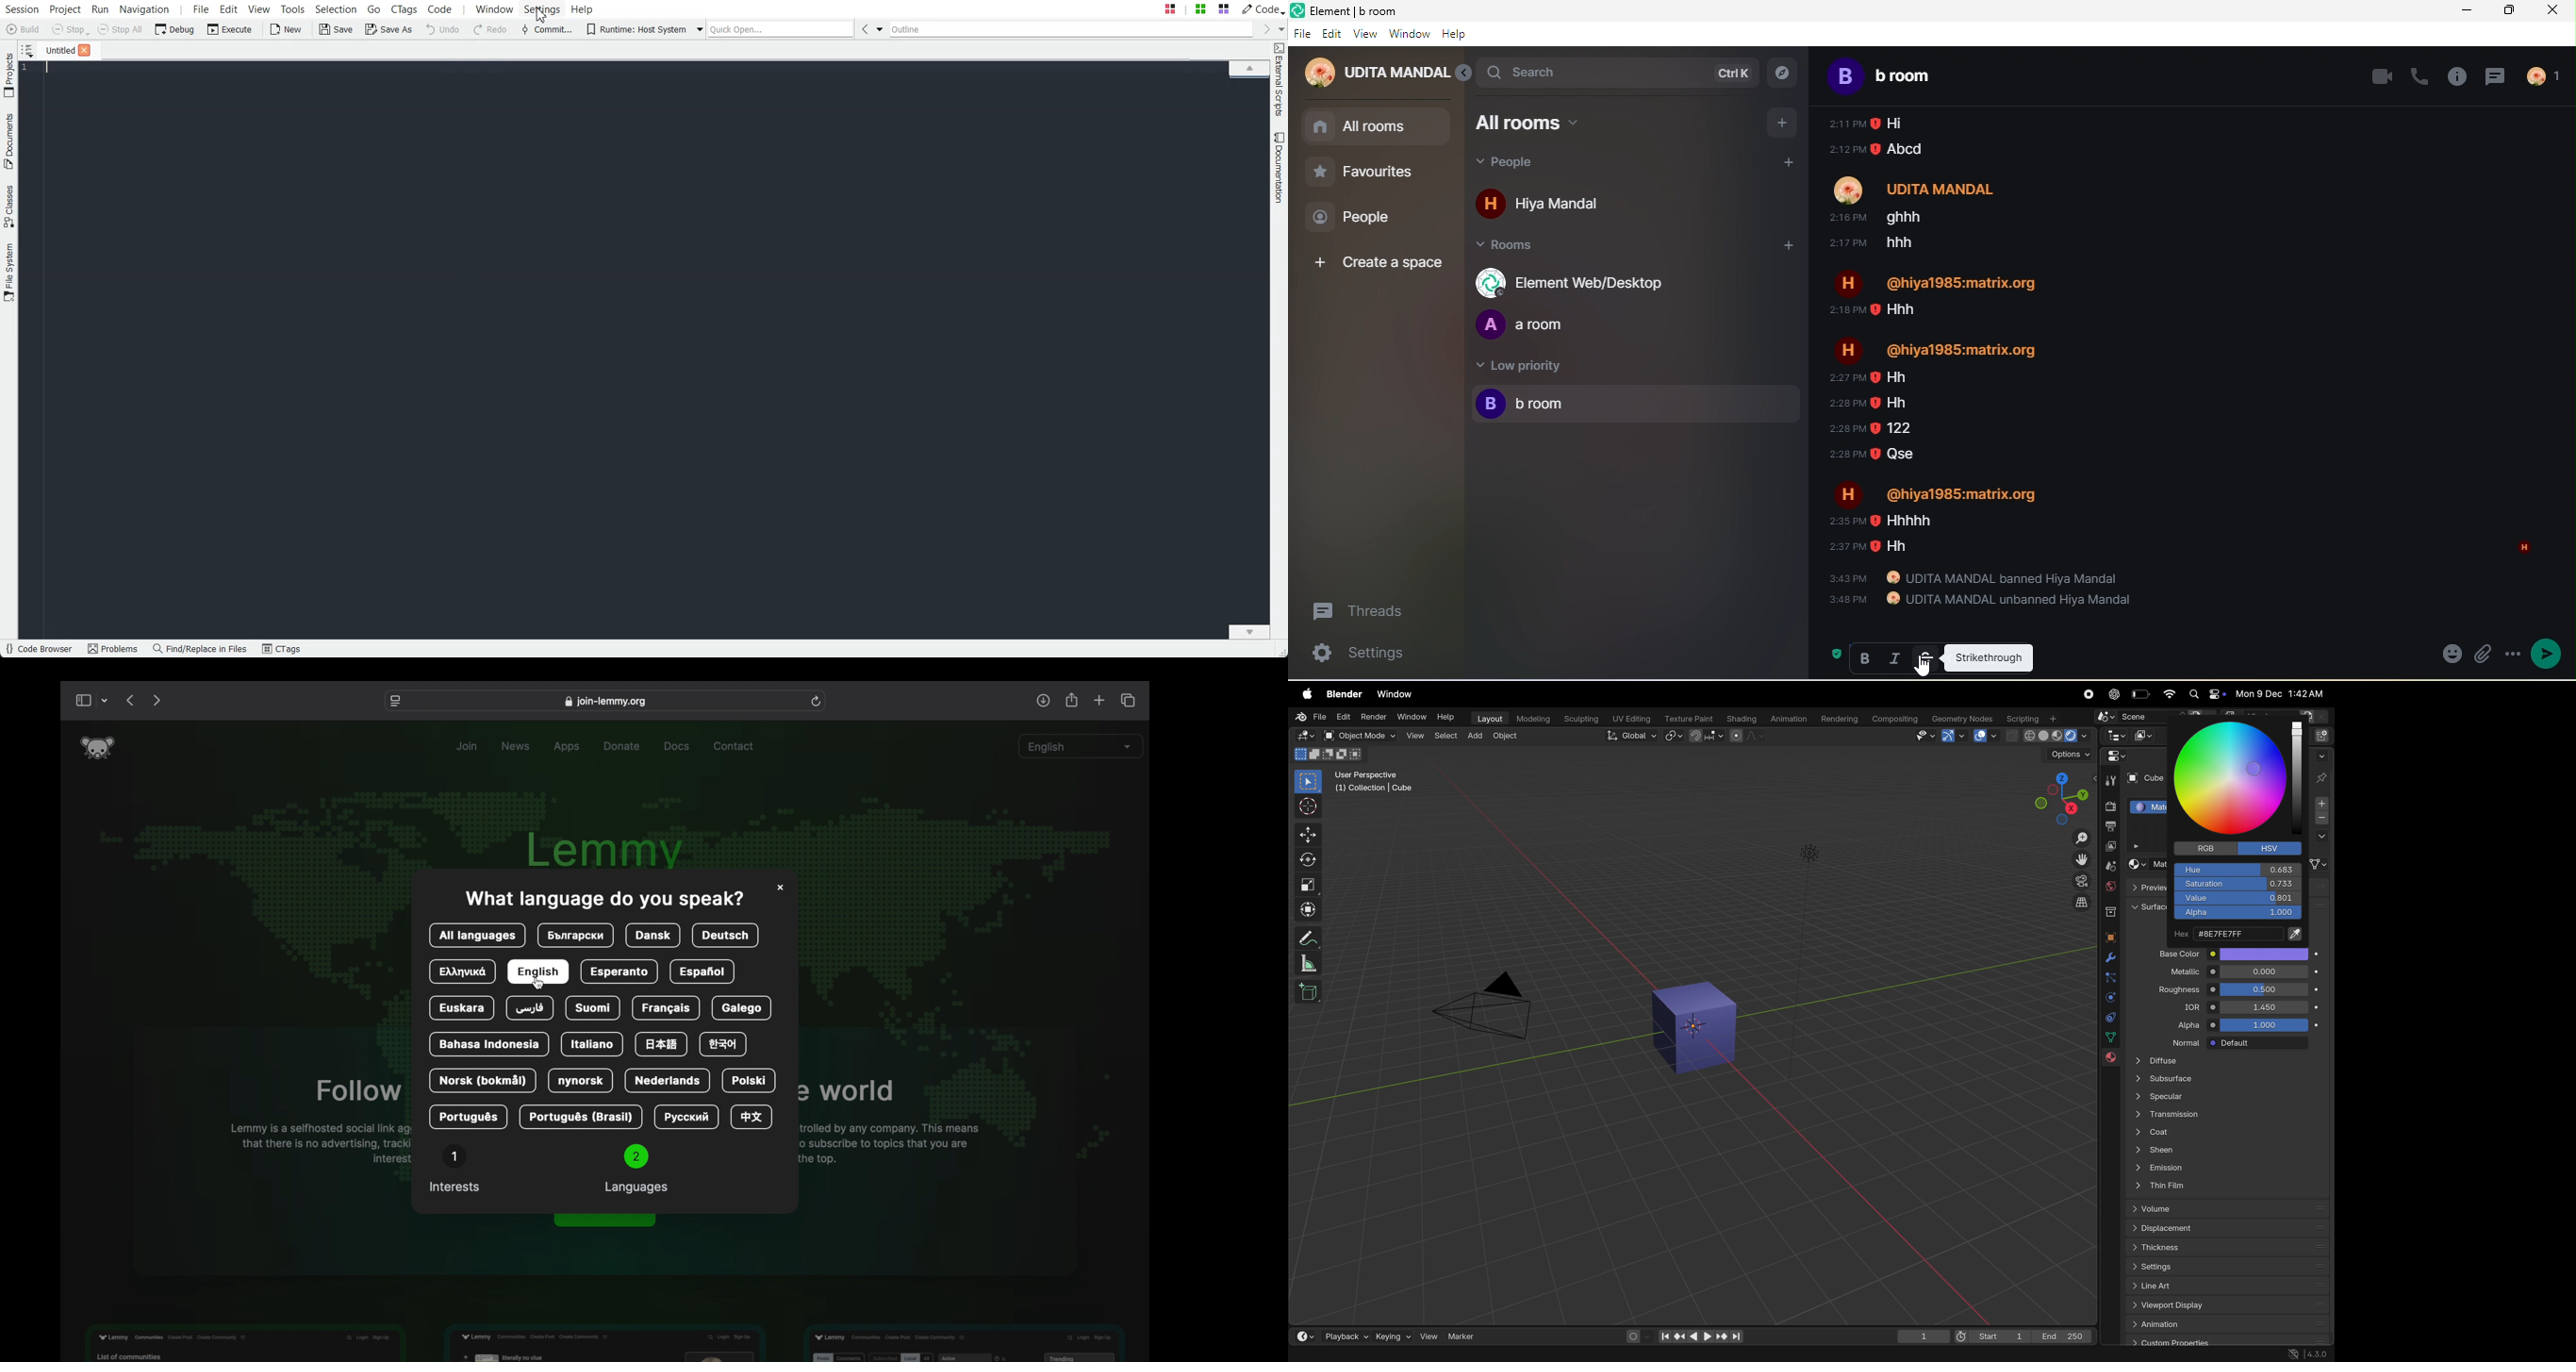  Describe the element at coordinates (1464, 75) in the screenshot. I see `collapse` at that location.